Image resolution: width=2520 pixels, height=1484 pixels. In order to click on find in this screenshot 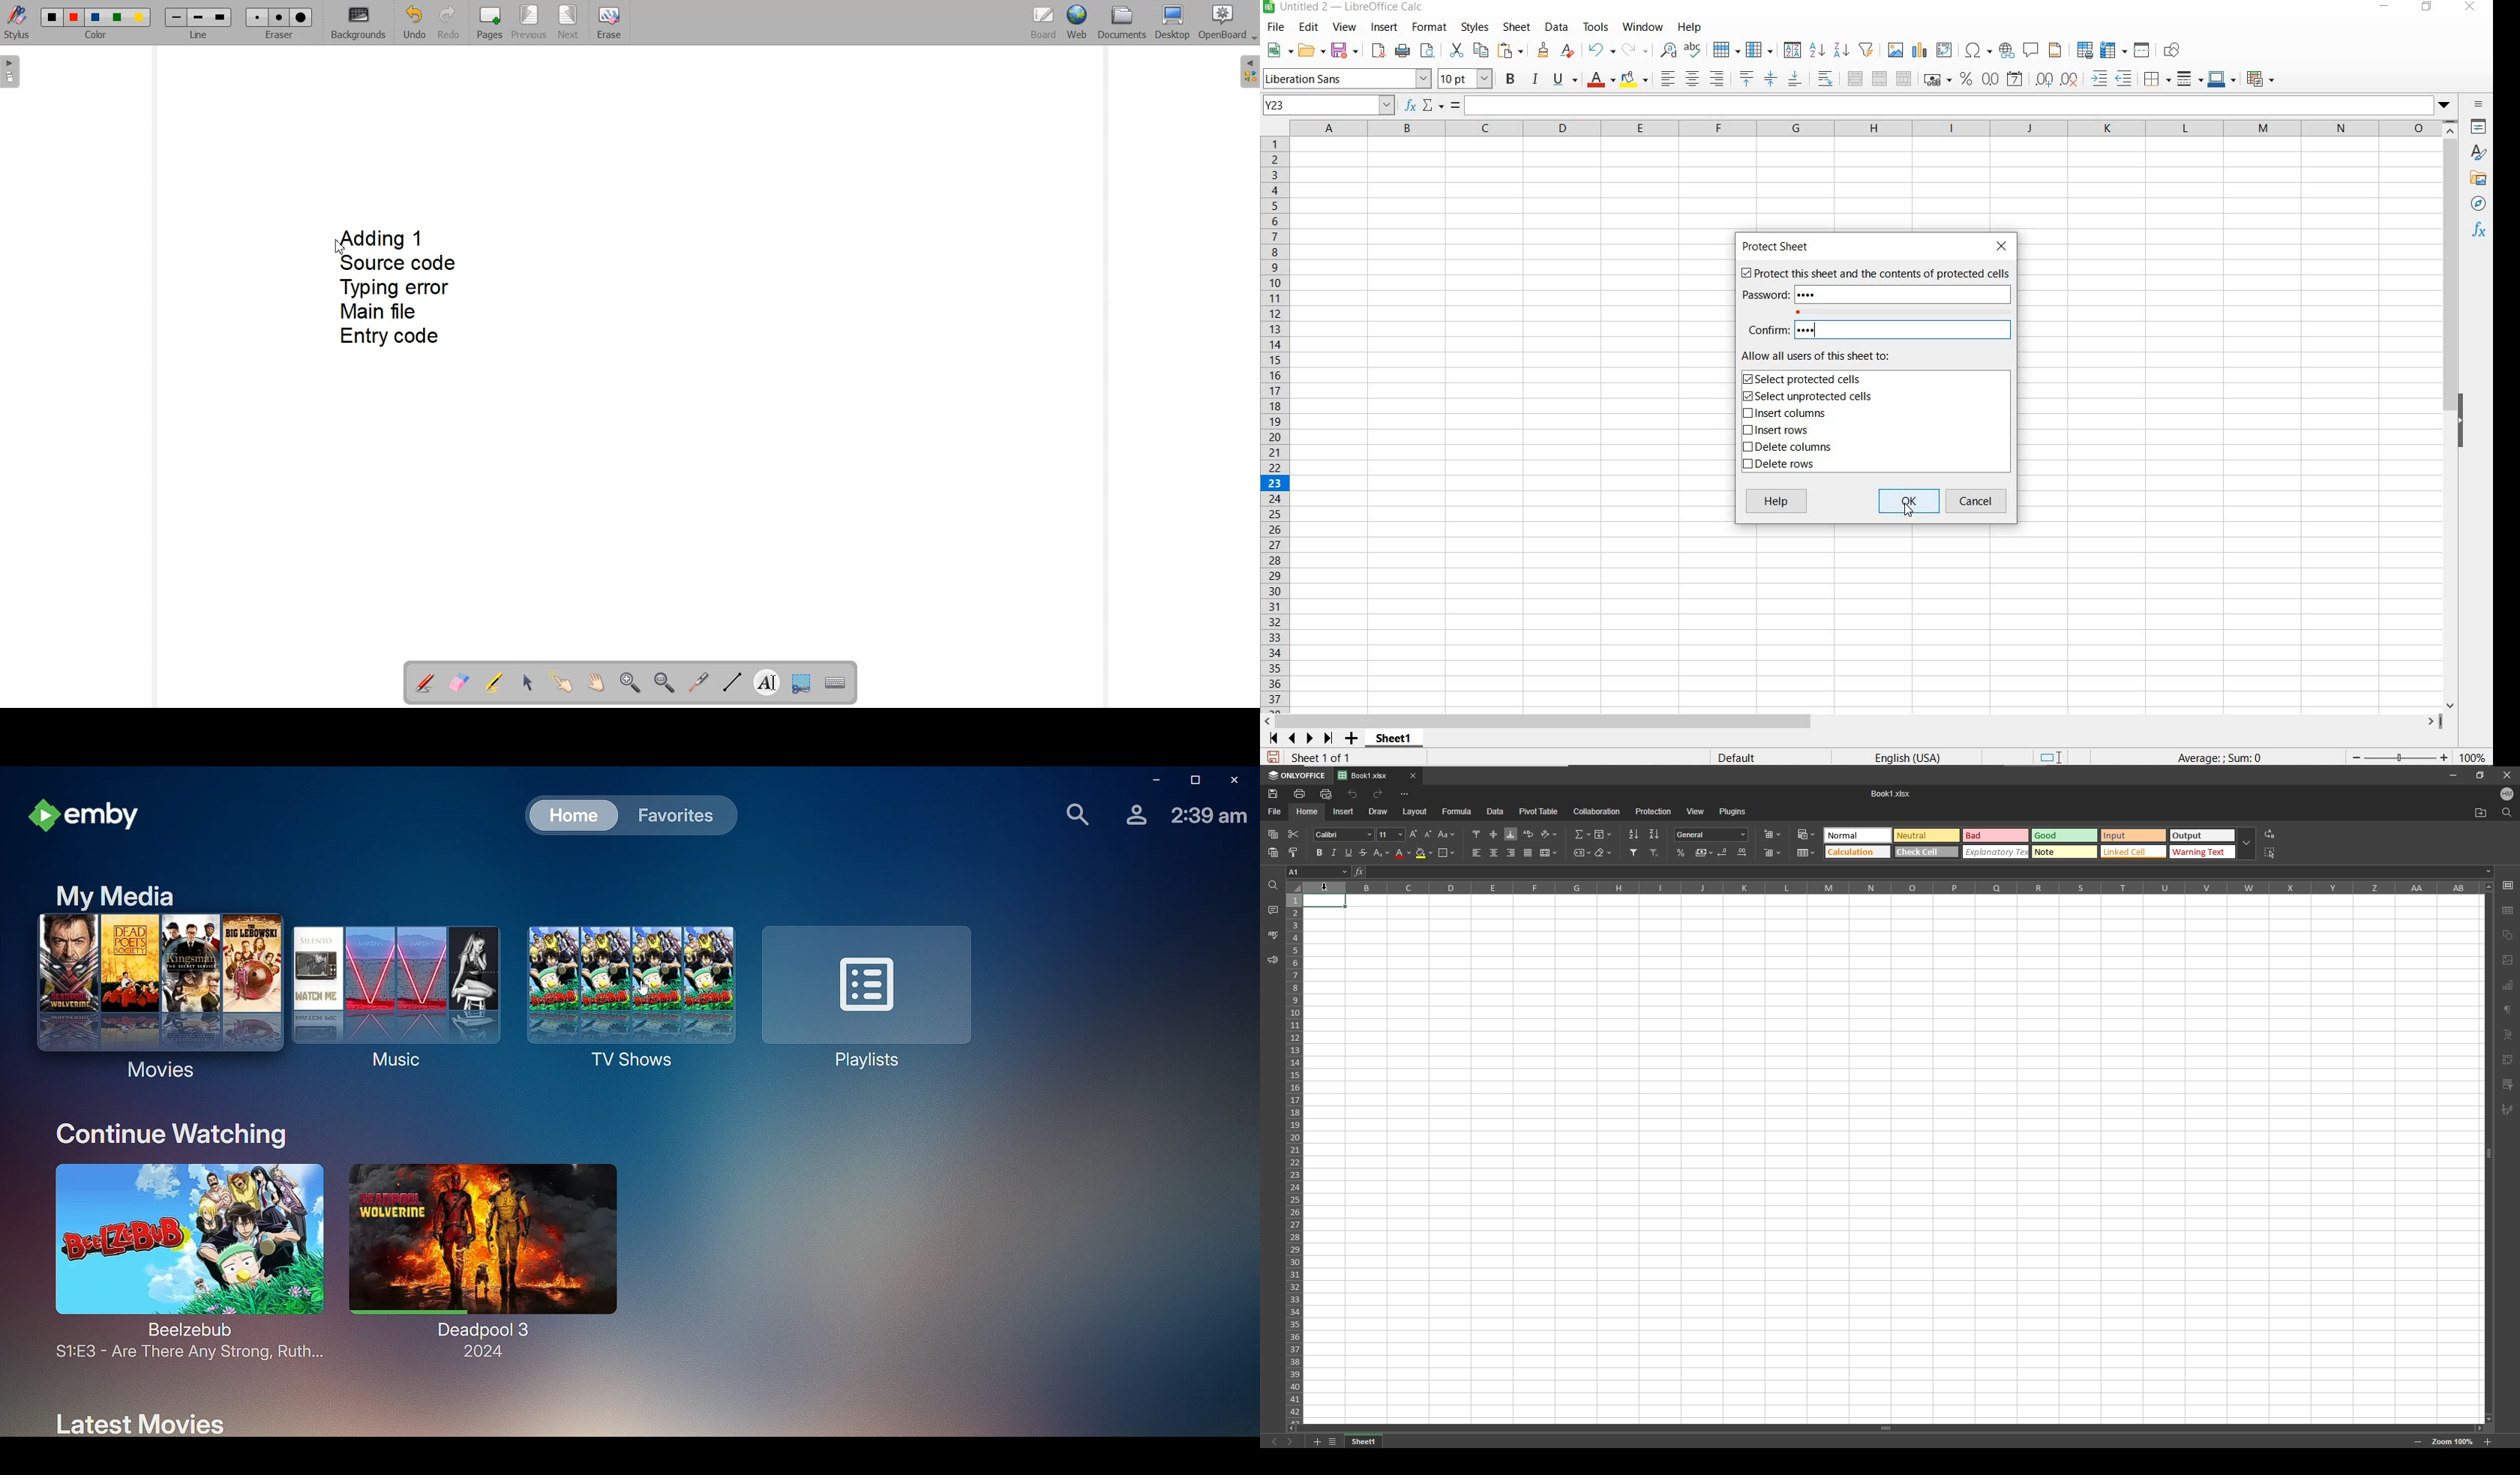, I will do `click(2507, 813)`.